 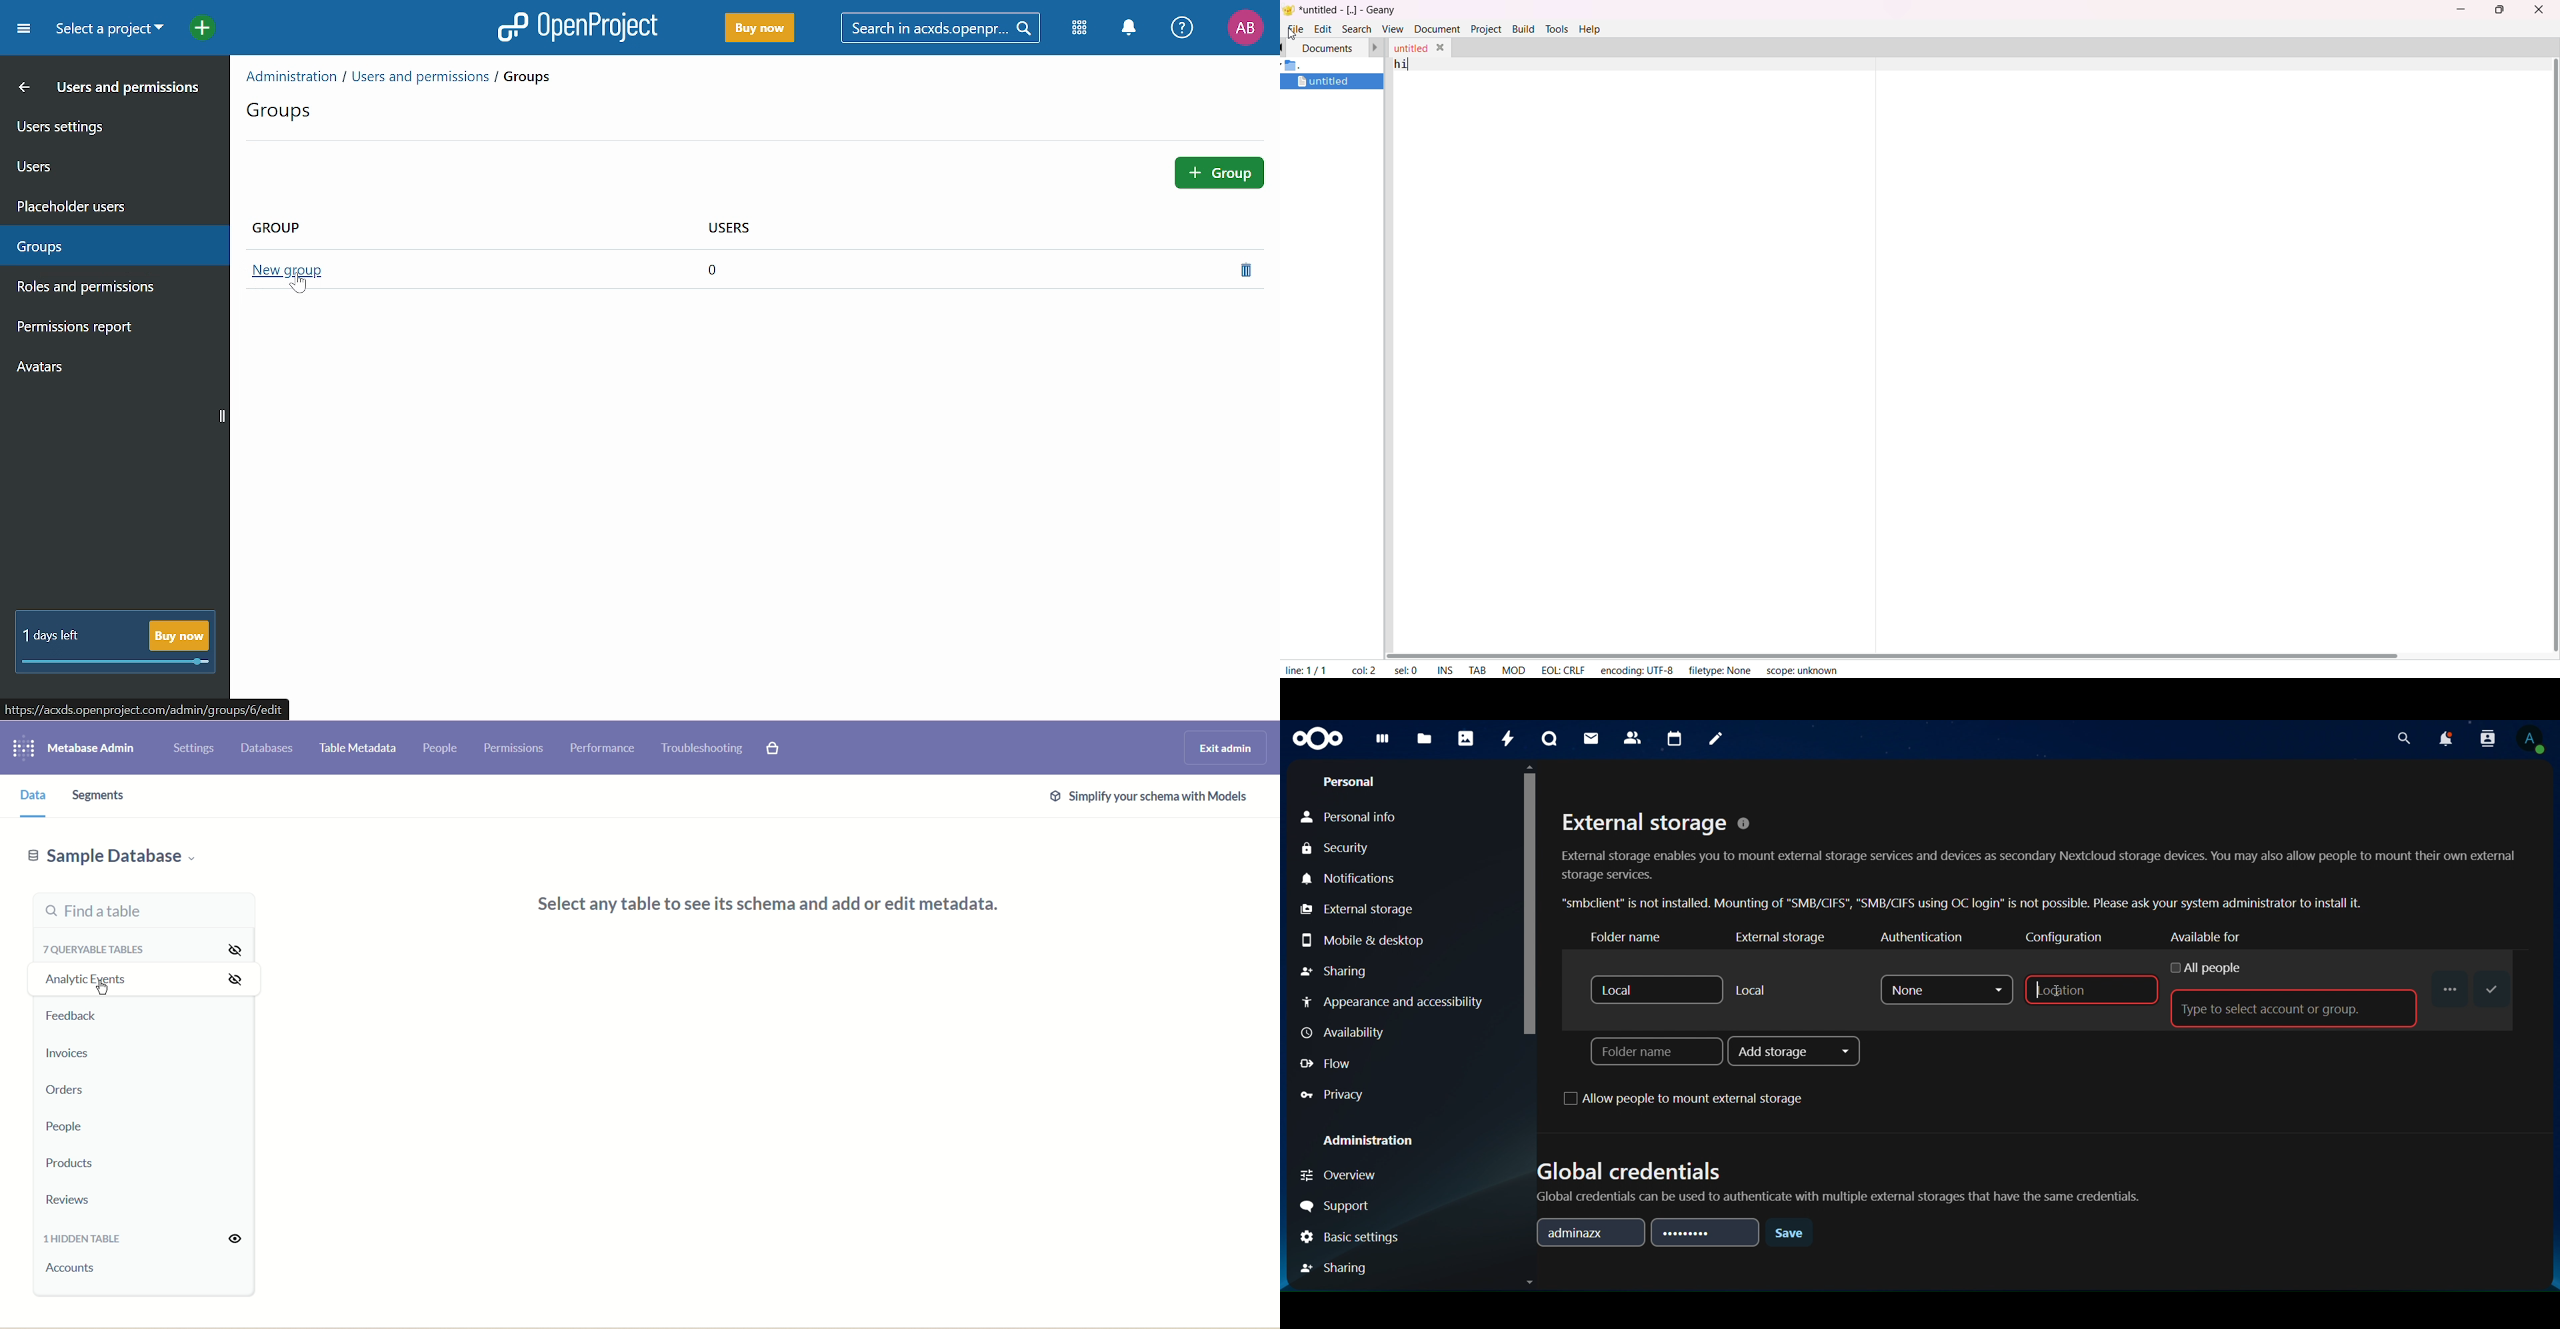 I want to click on Permission report, so click(x=110, y=329).